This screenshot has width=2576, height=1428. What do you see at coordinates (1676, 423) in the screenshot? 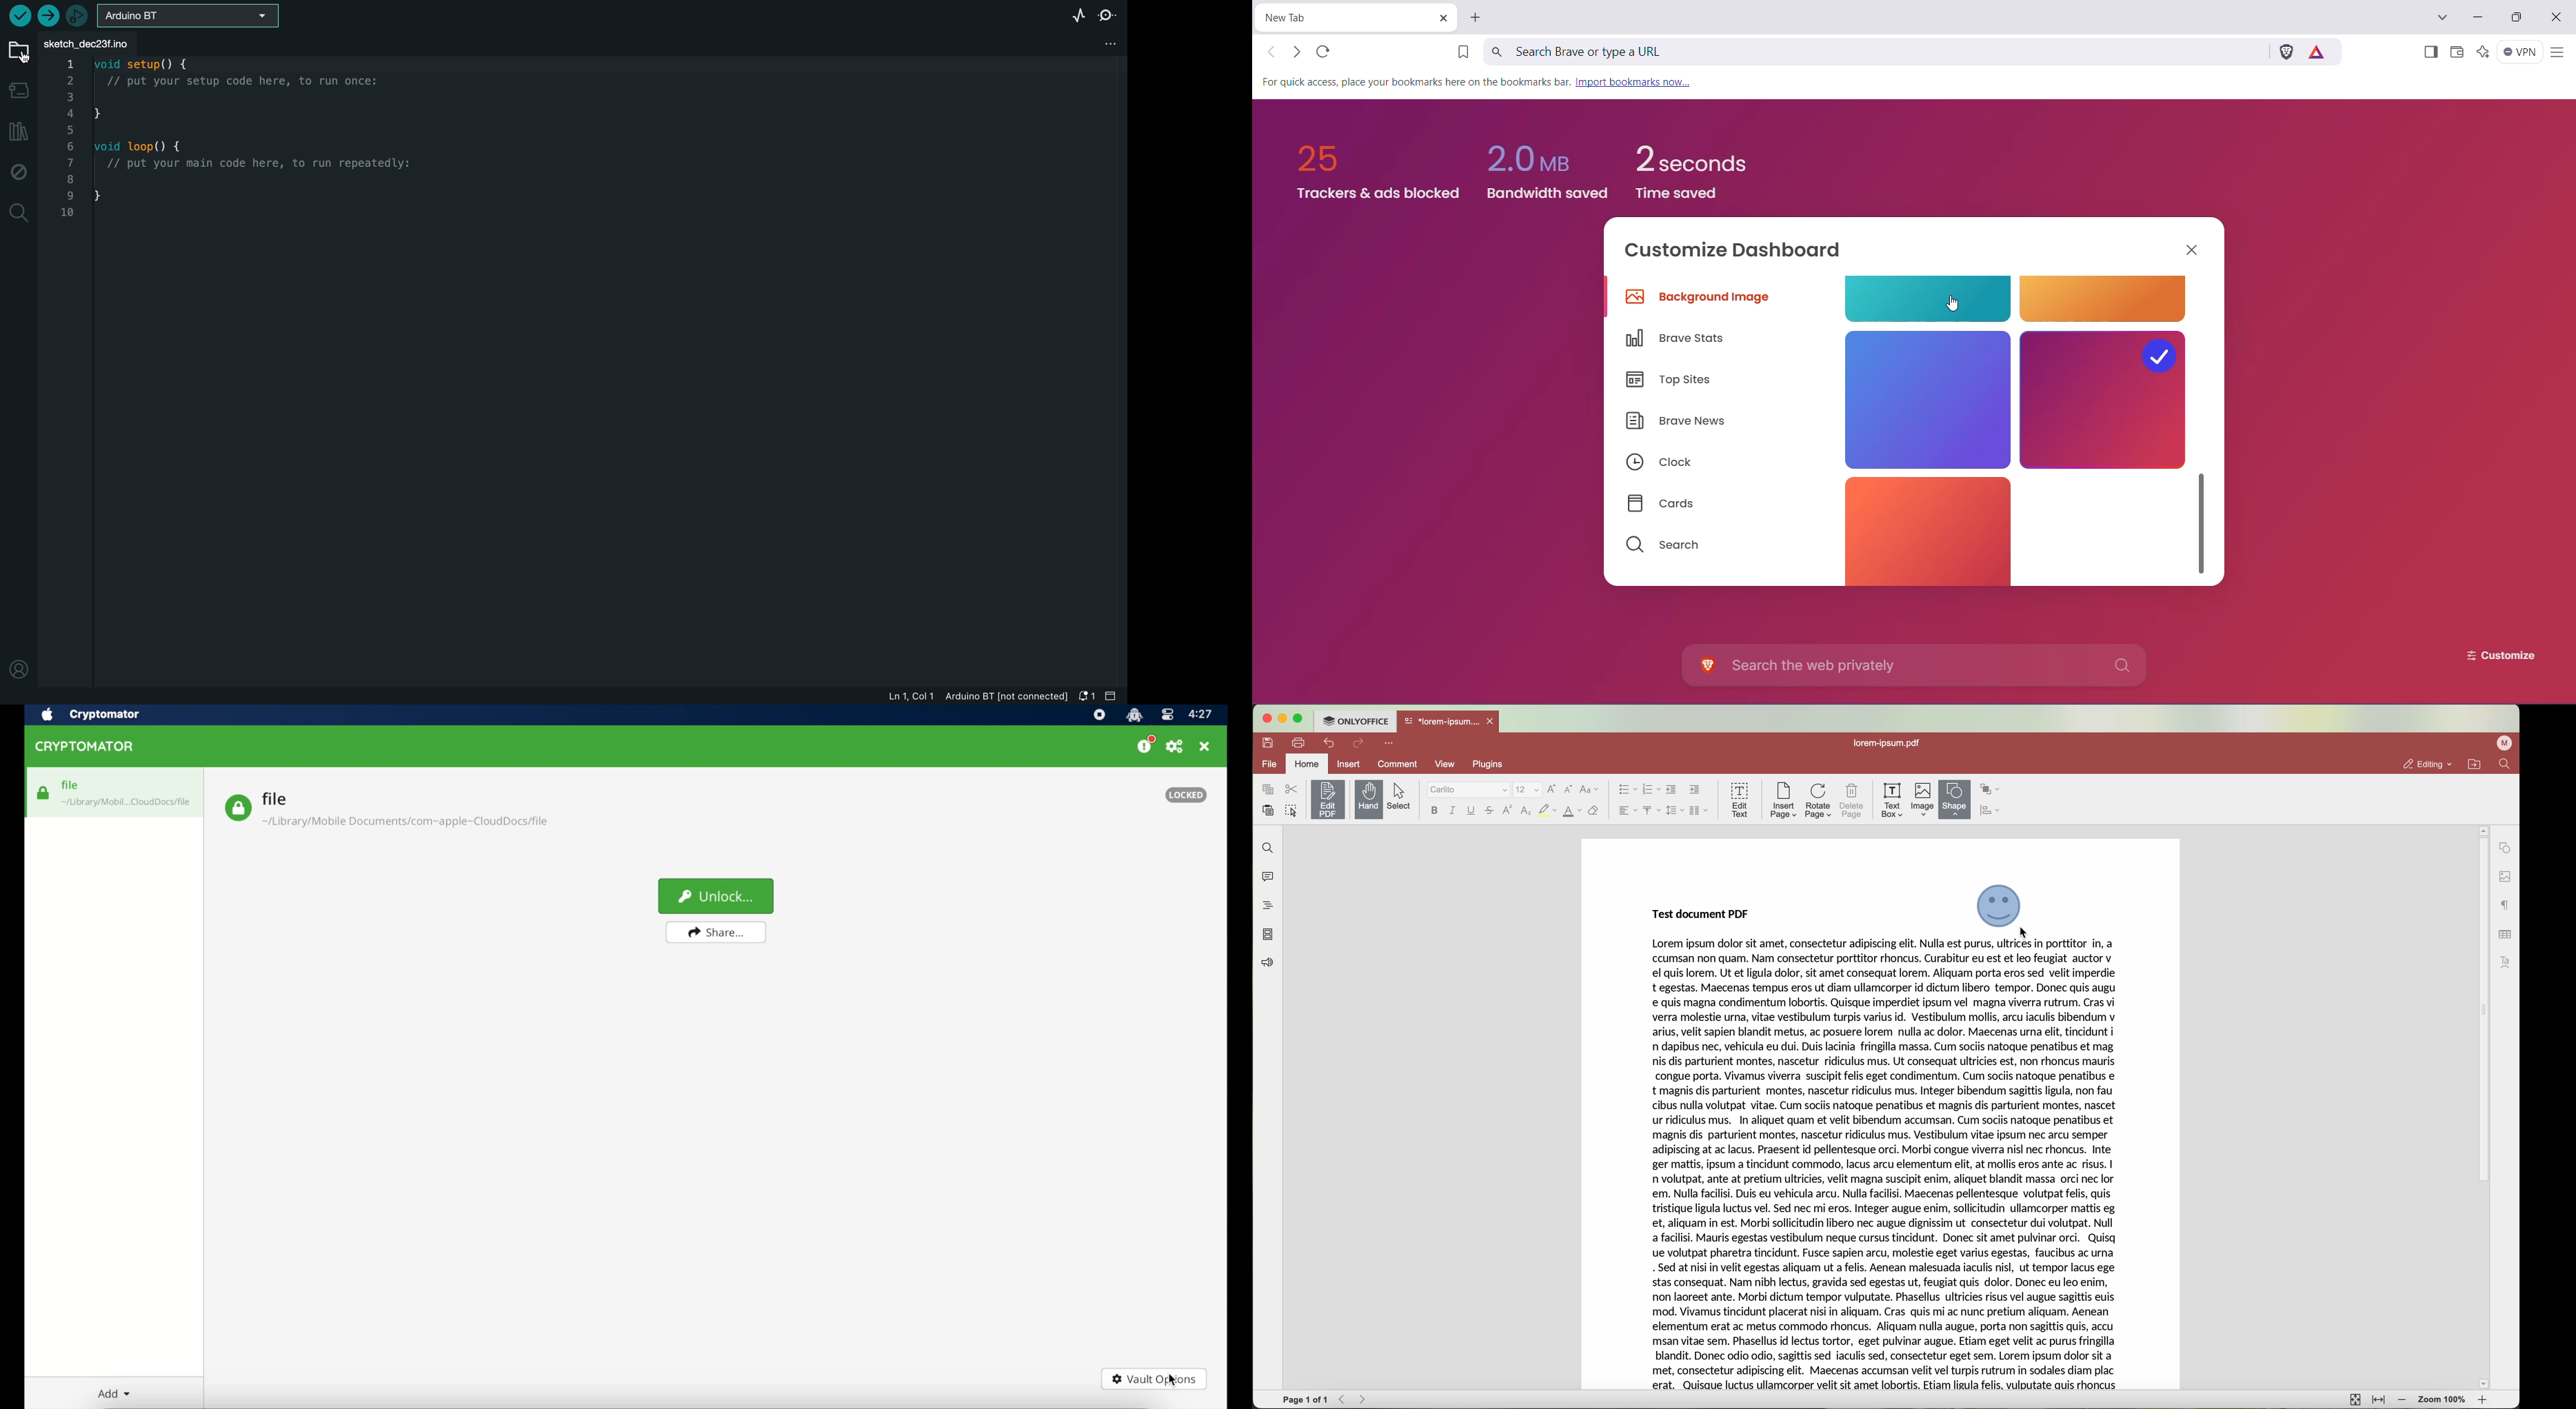
I see `Brave News` at bounding box center [1676, 423].